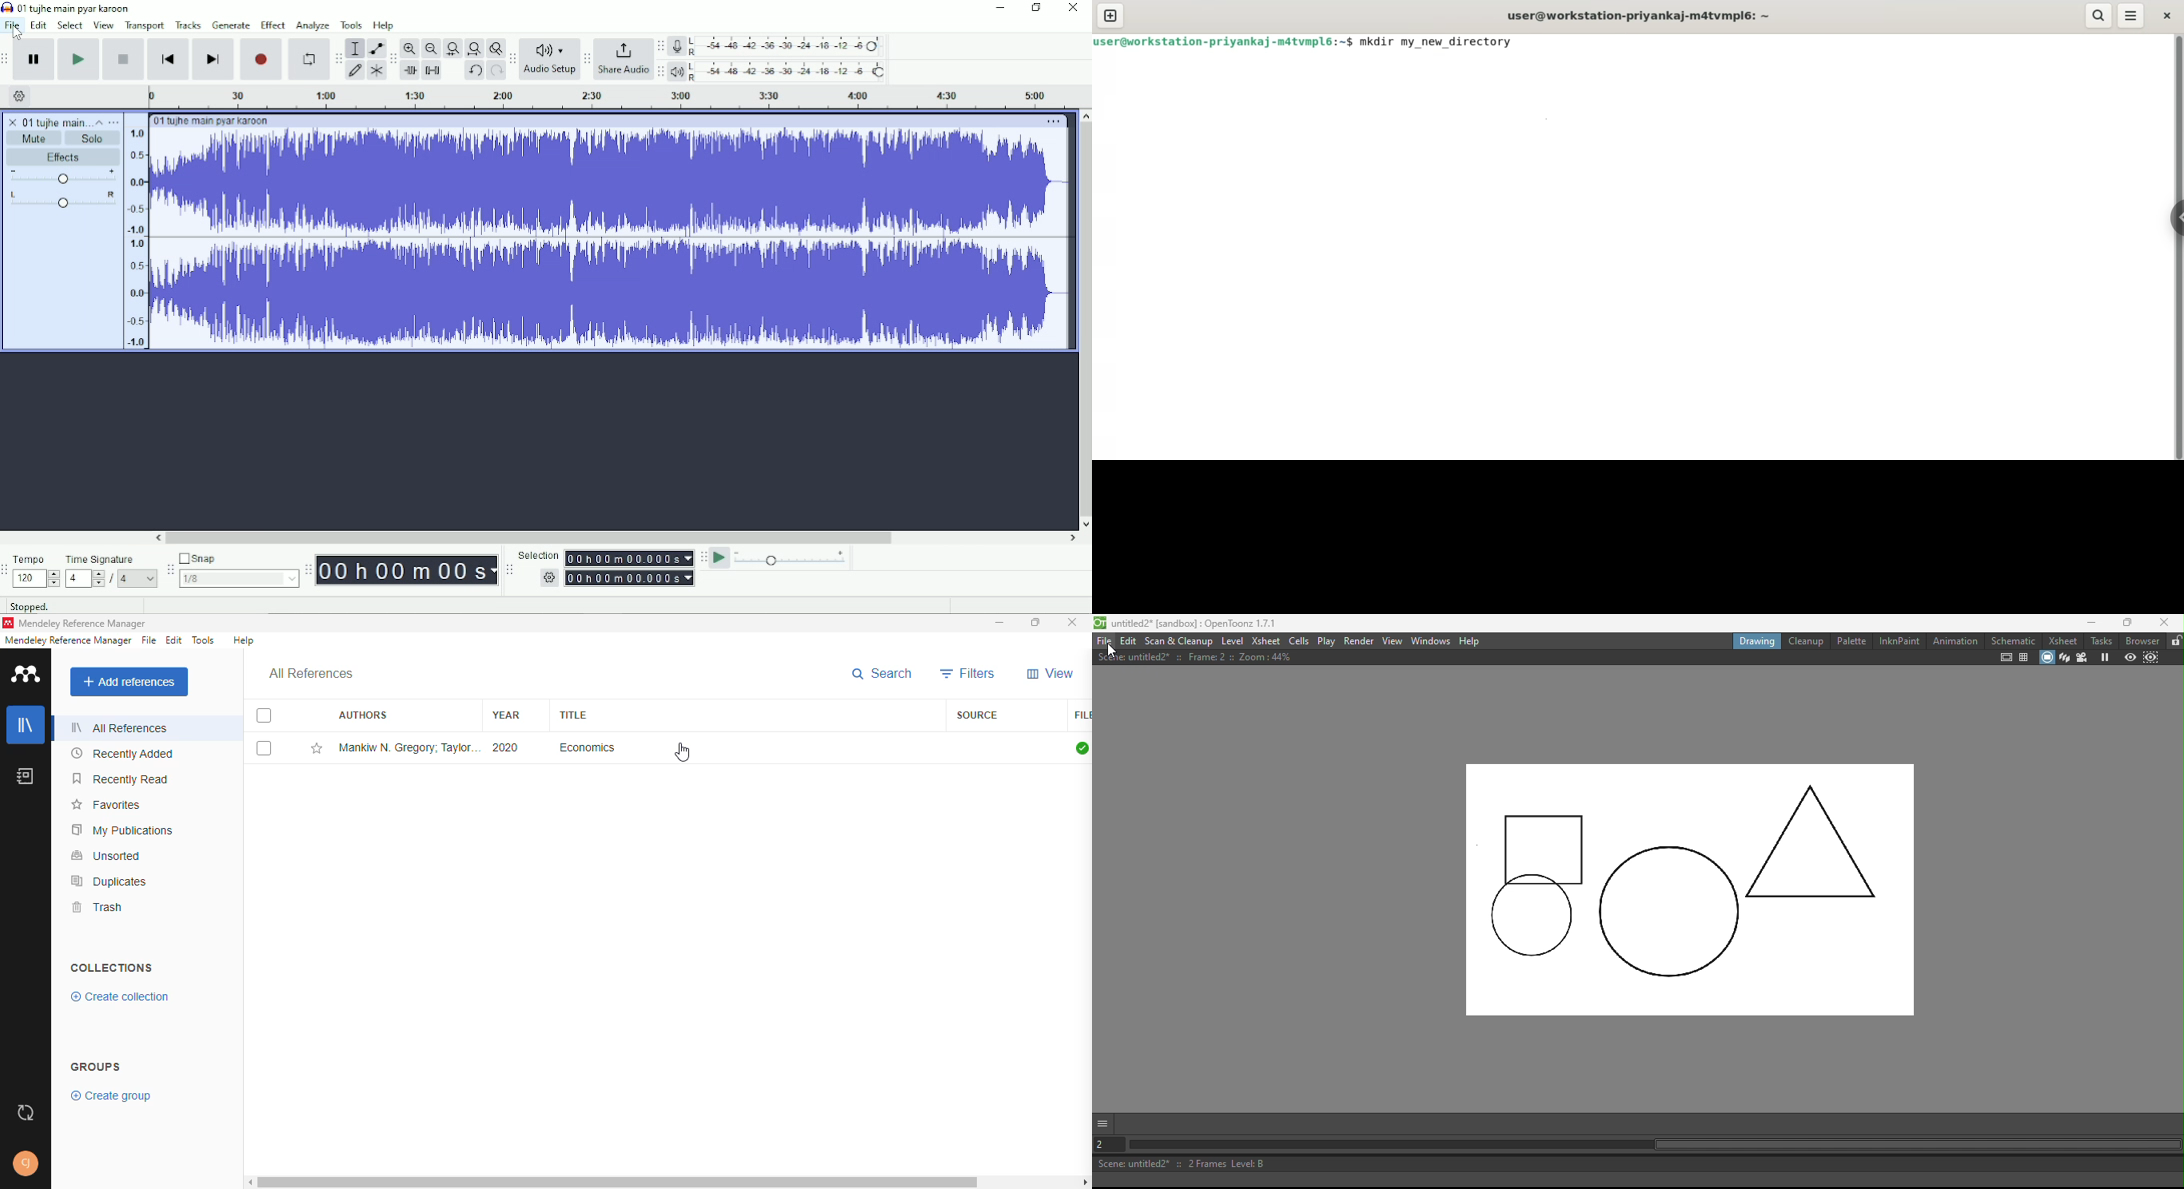 This screenshot has height=1204, width=2184. What do you see at coordinates (104, 25) in the screenshot?
I see `View` at bounding box center [104, 25].